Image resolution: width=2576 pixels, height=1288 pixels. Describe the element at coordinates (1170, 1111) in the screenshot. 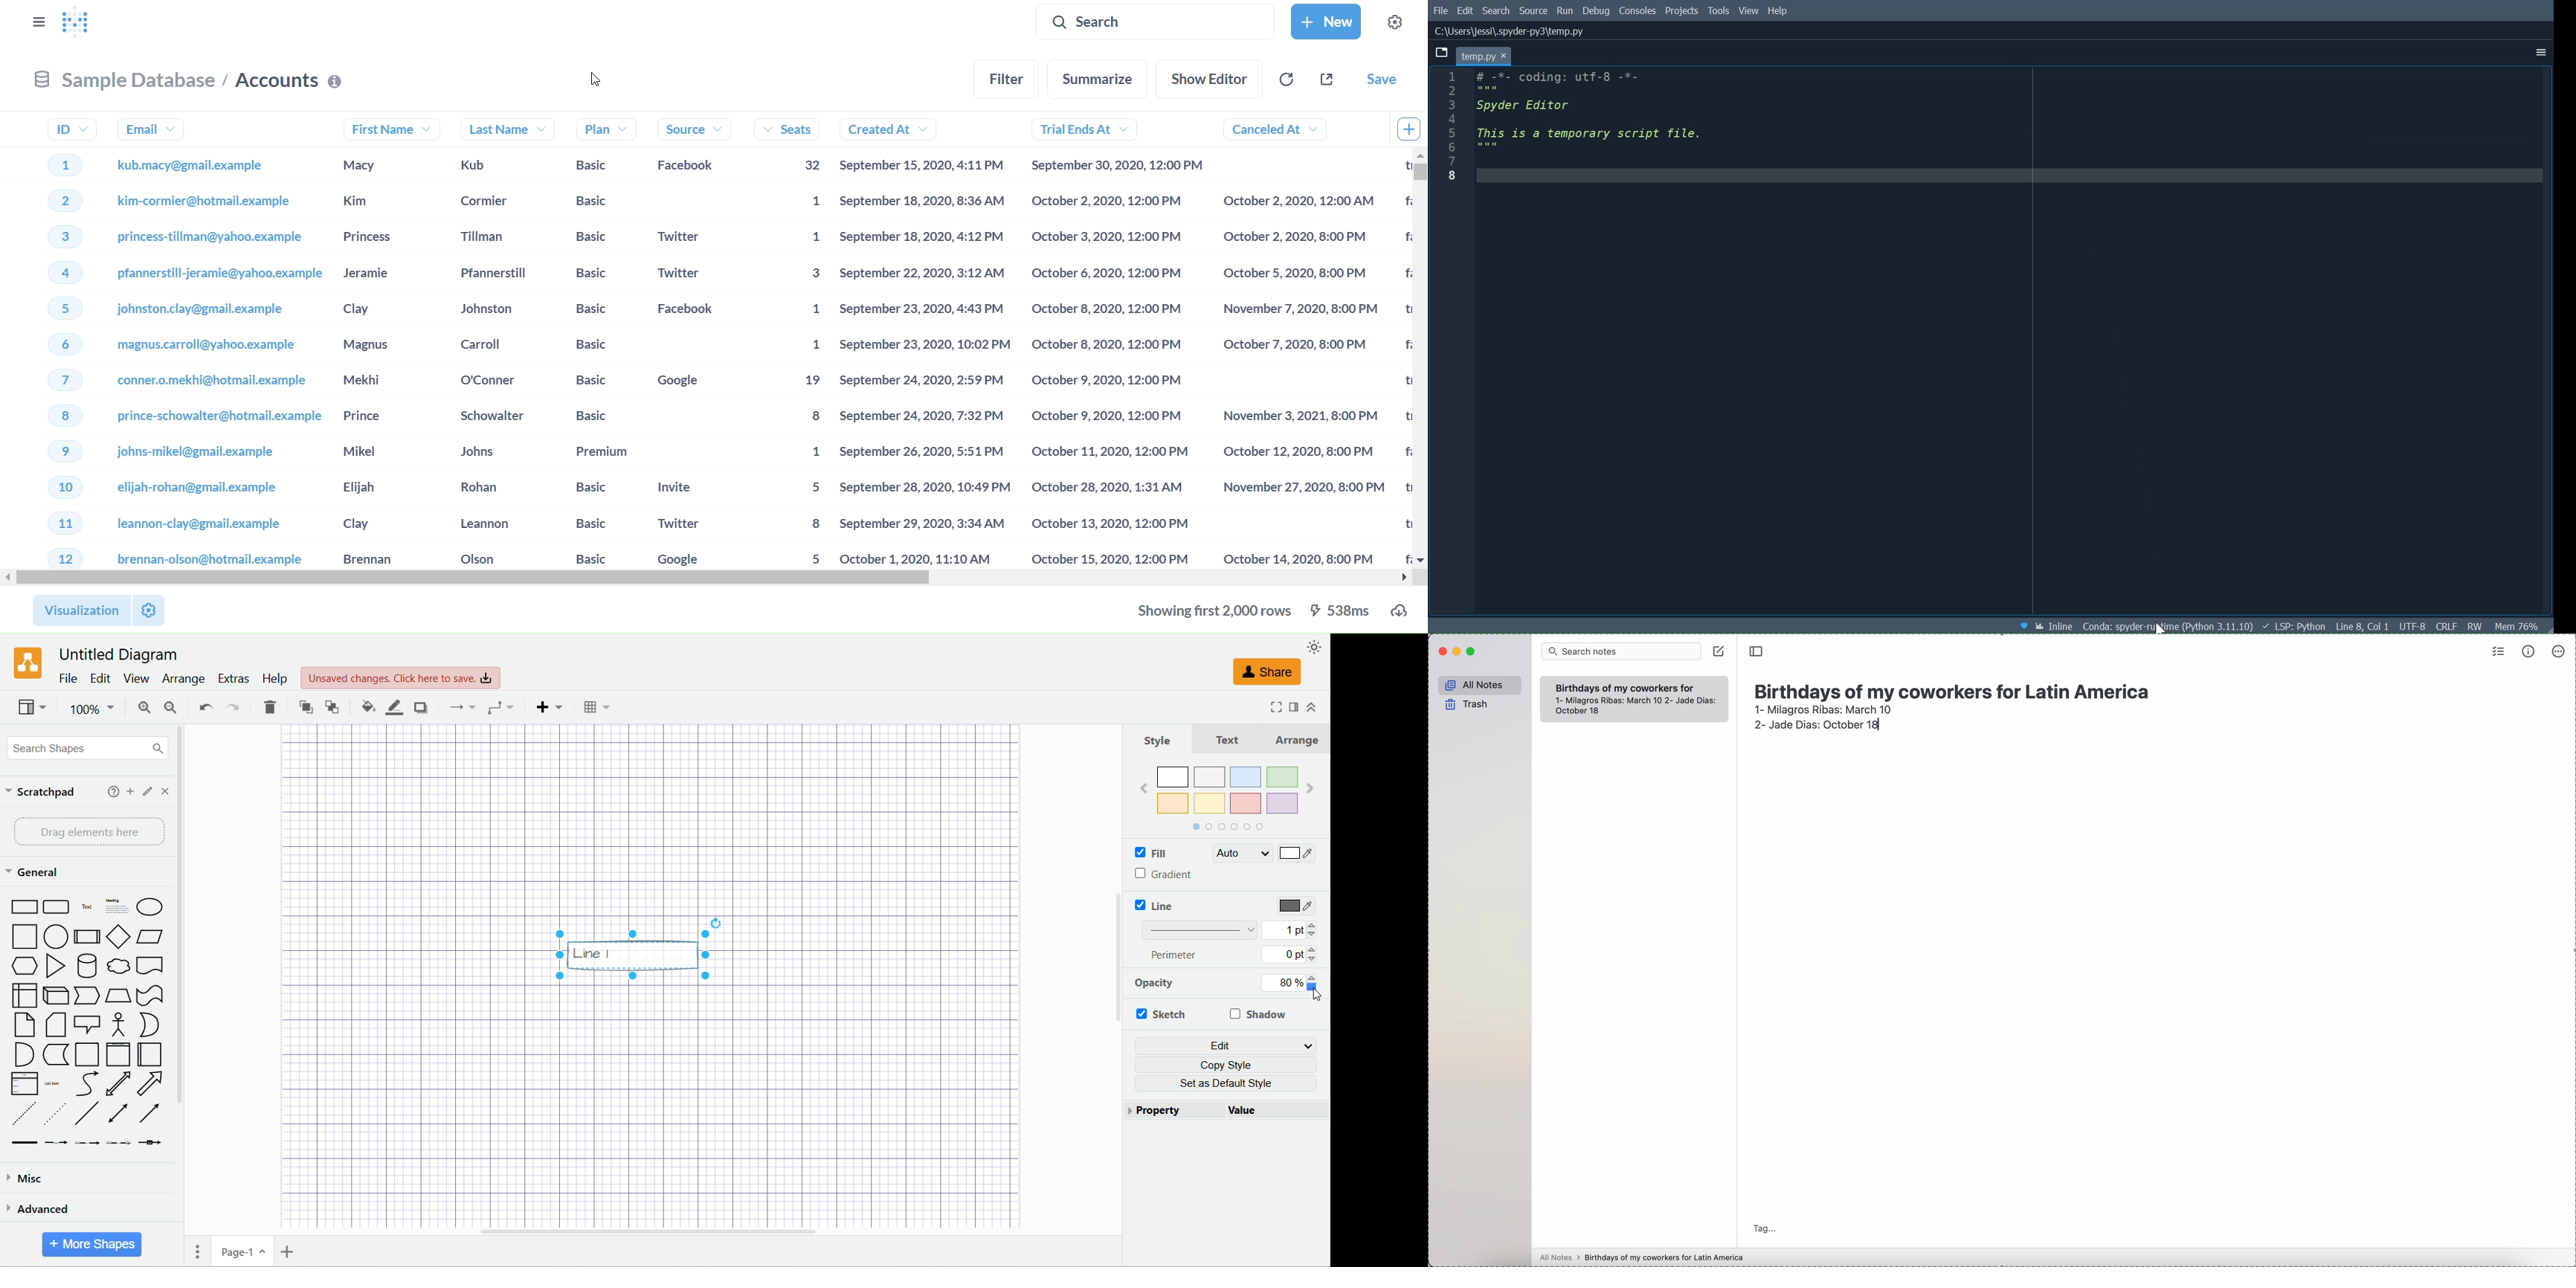

I see `property` at that location.